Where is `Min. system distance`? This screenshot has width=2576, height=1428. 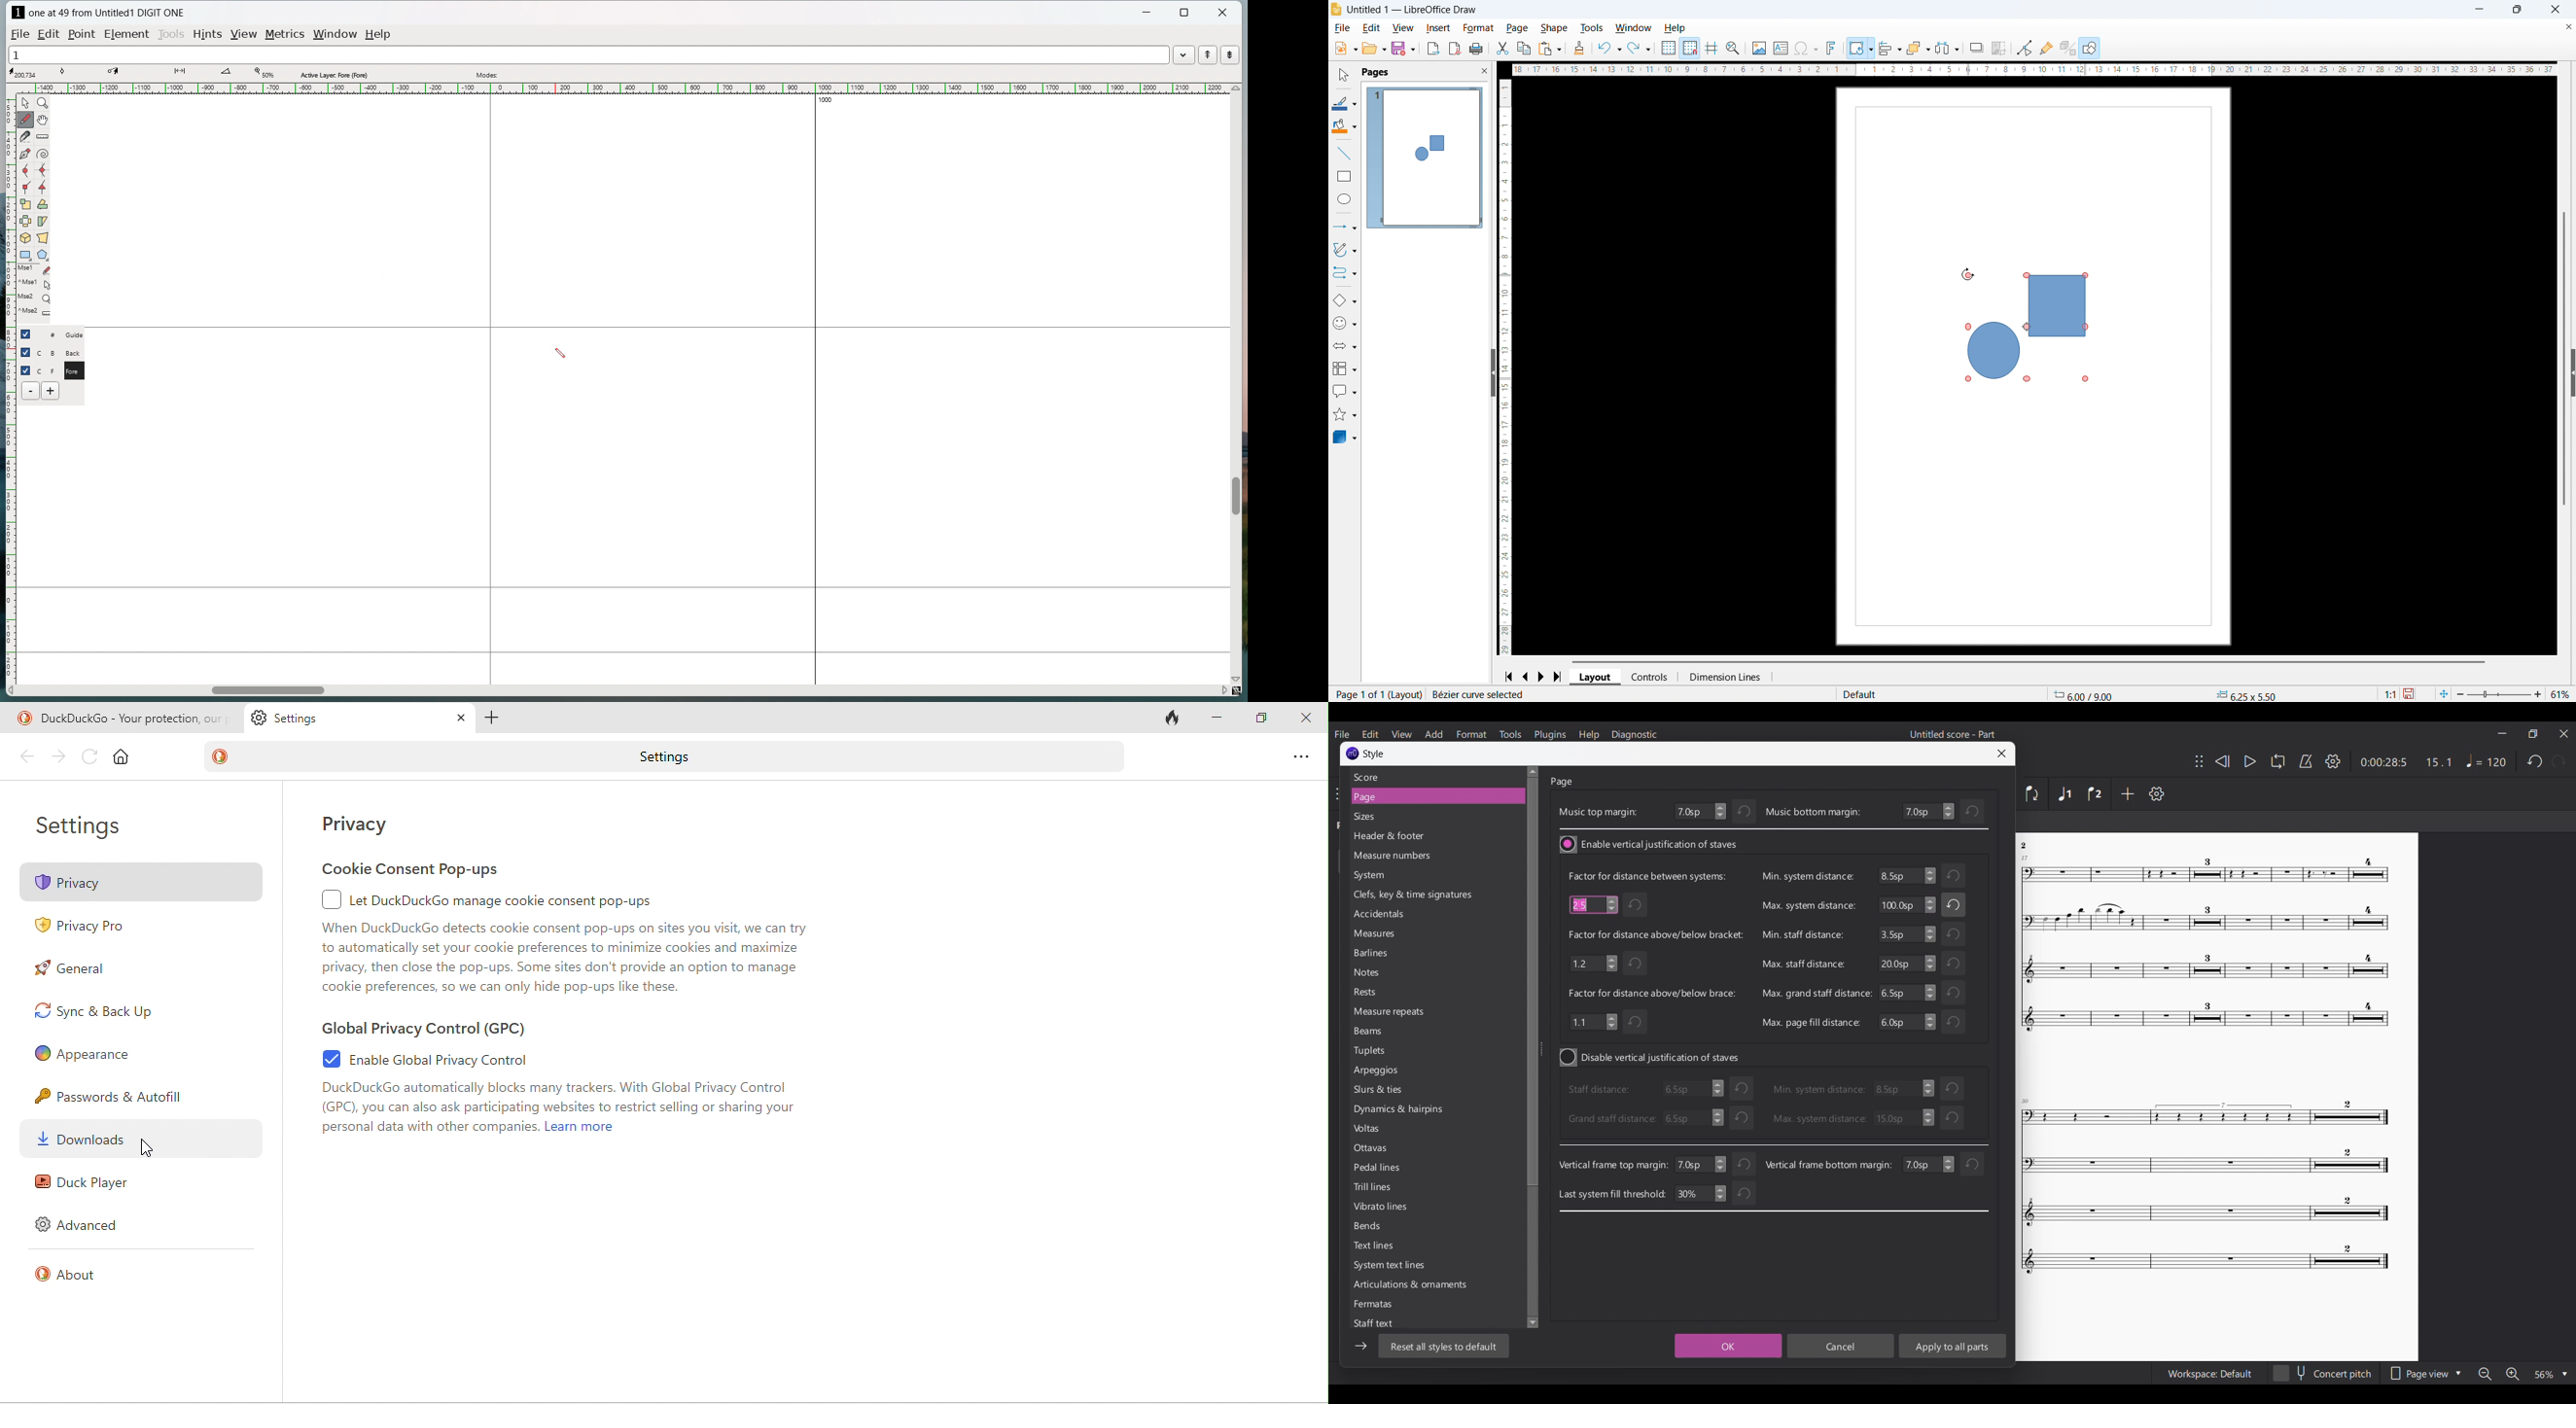 Min. system distance is located at coordinates (1819, 1089).